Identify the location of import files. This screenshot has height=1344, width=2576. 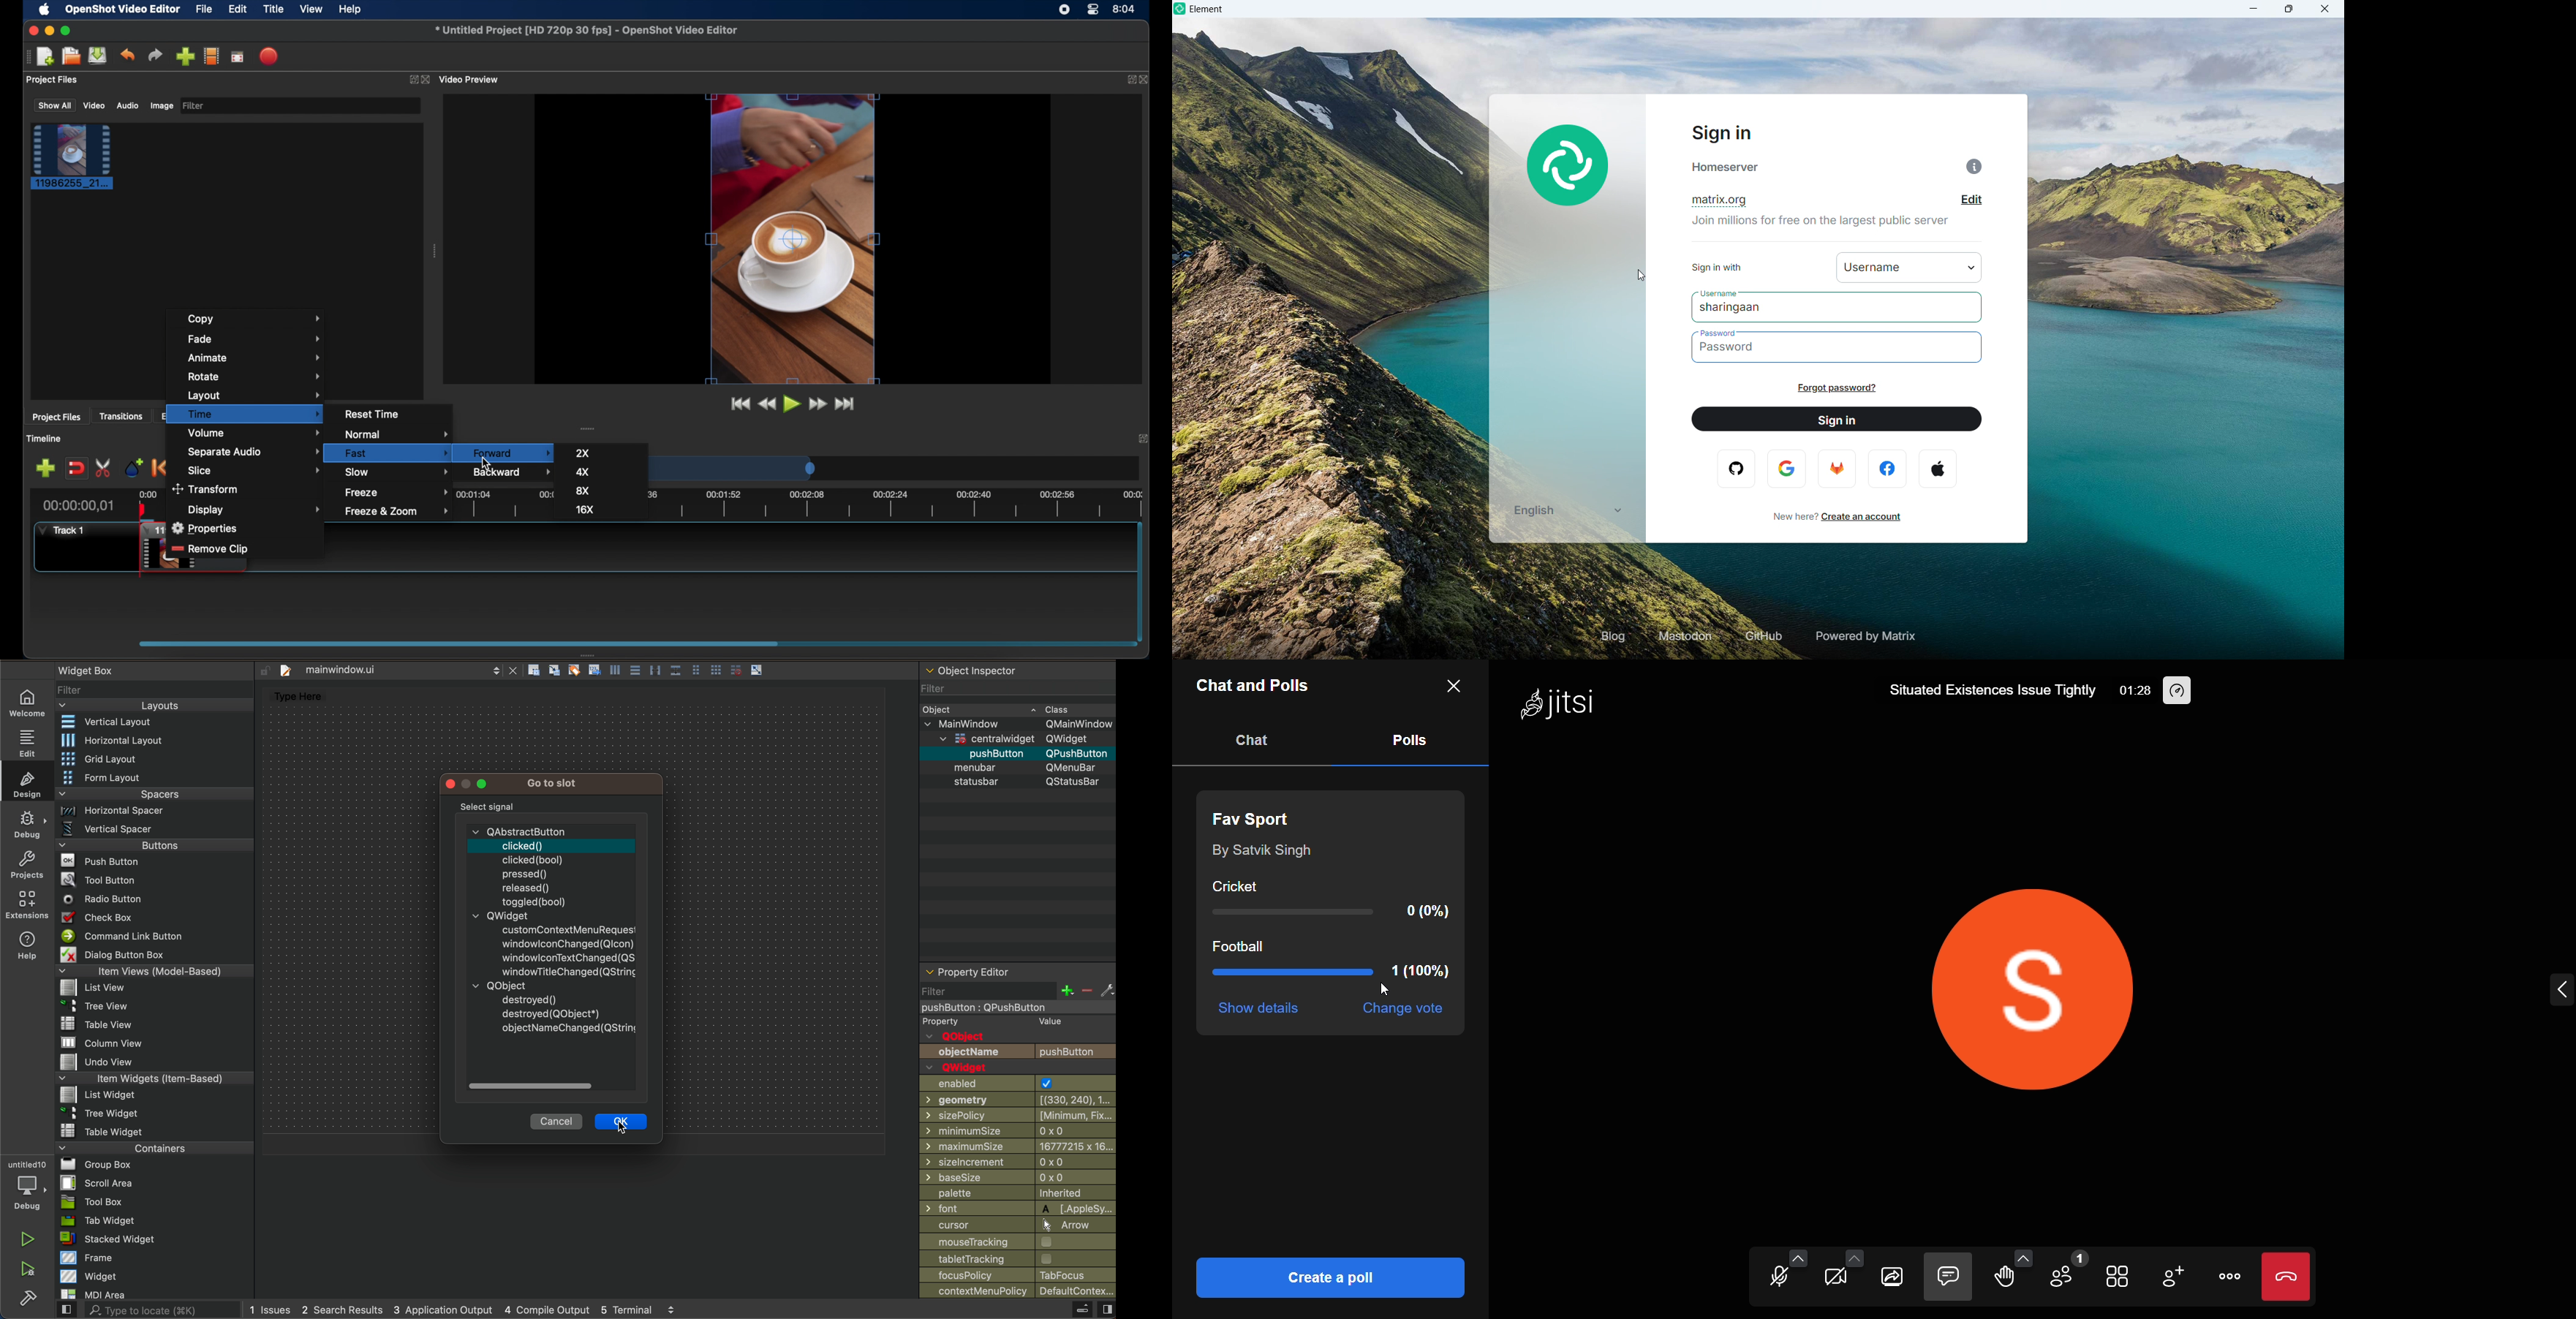
(184, 57).